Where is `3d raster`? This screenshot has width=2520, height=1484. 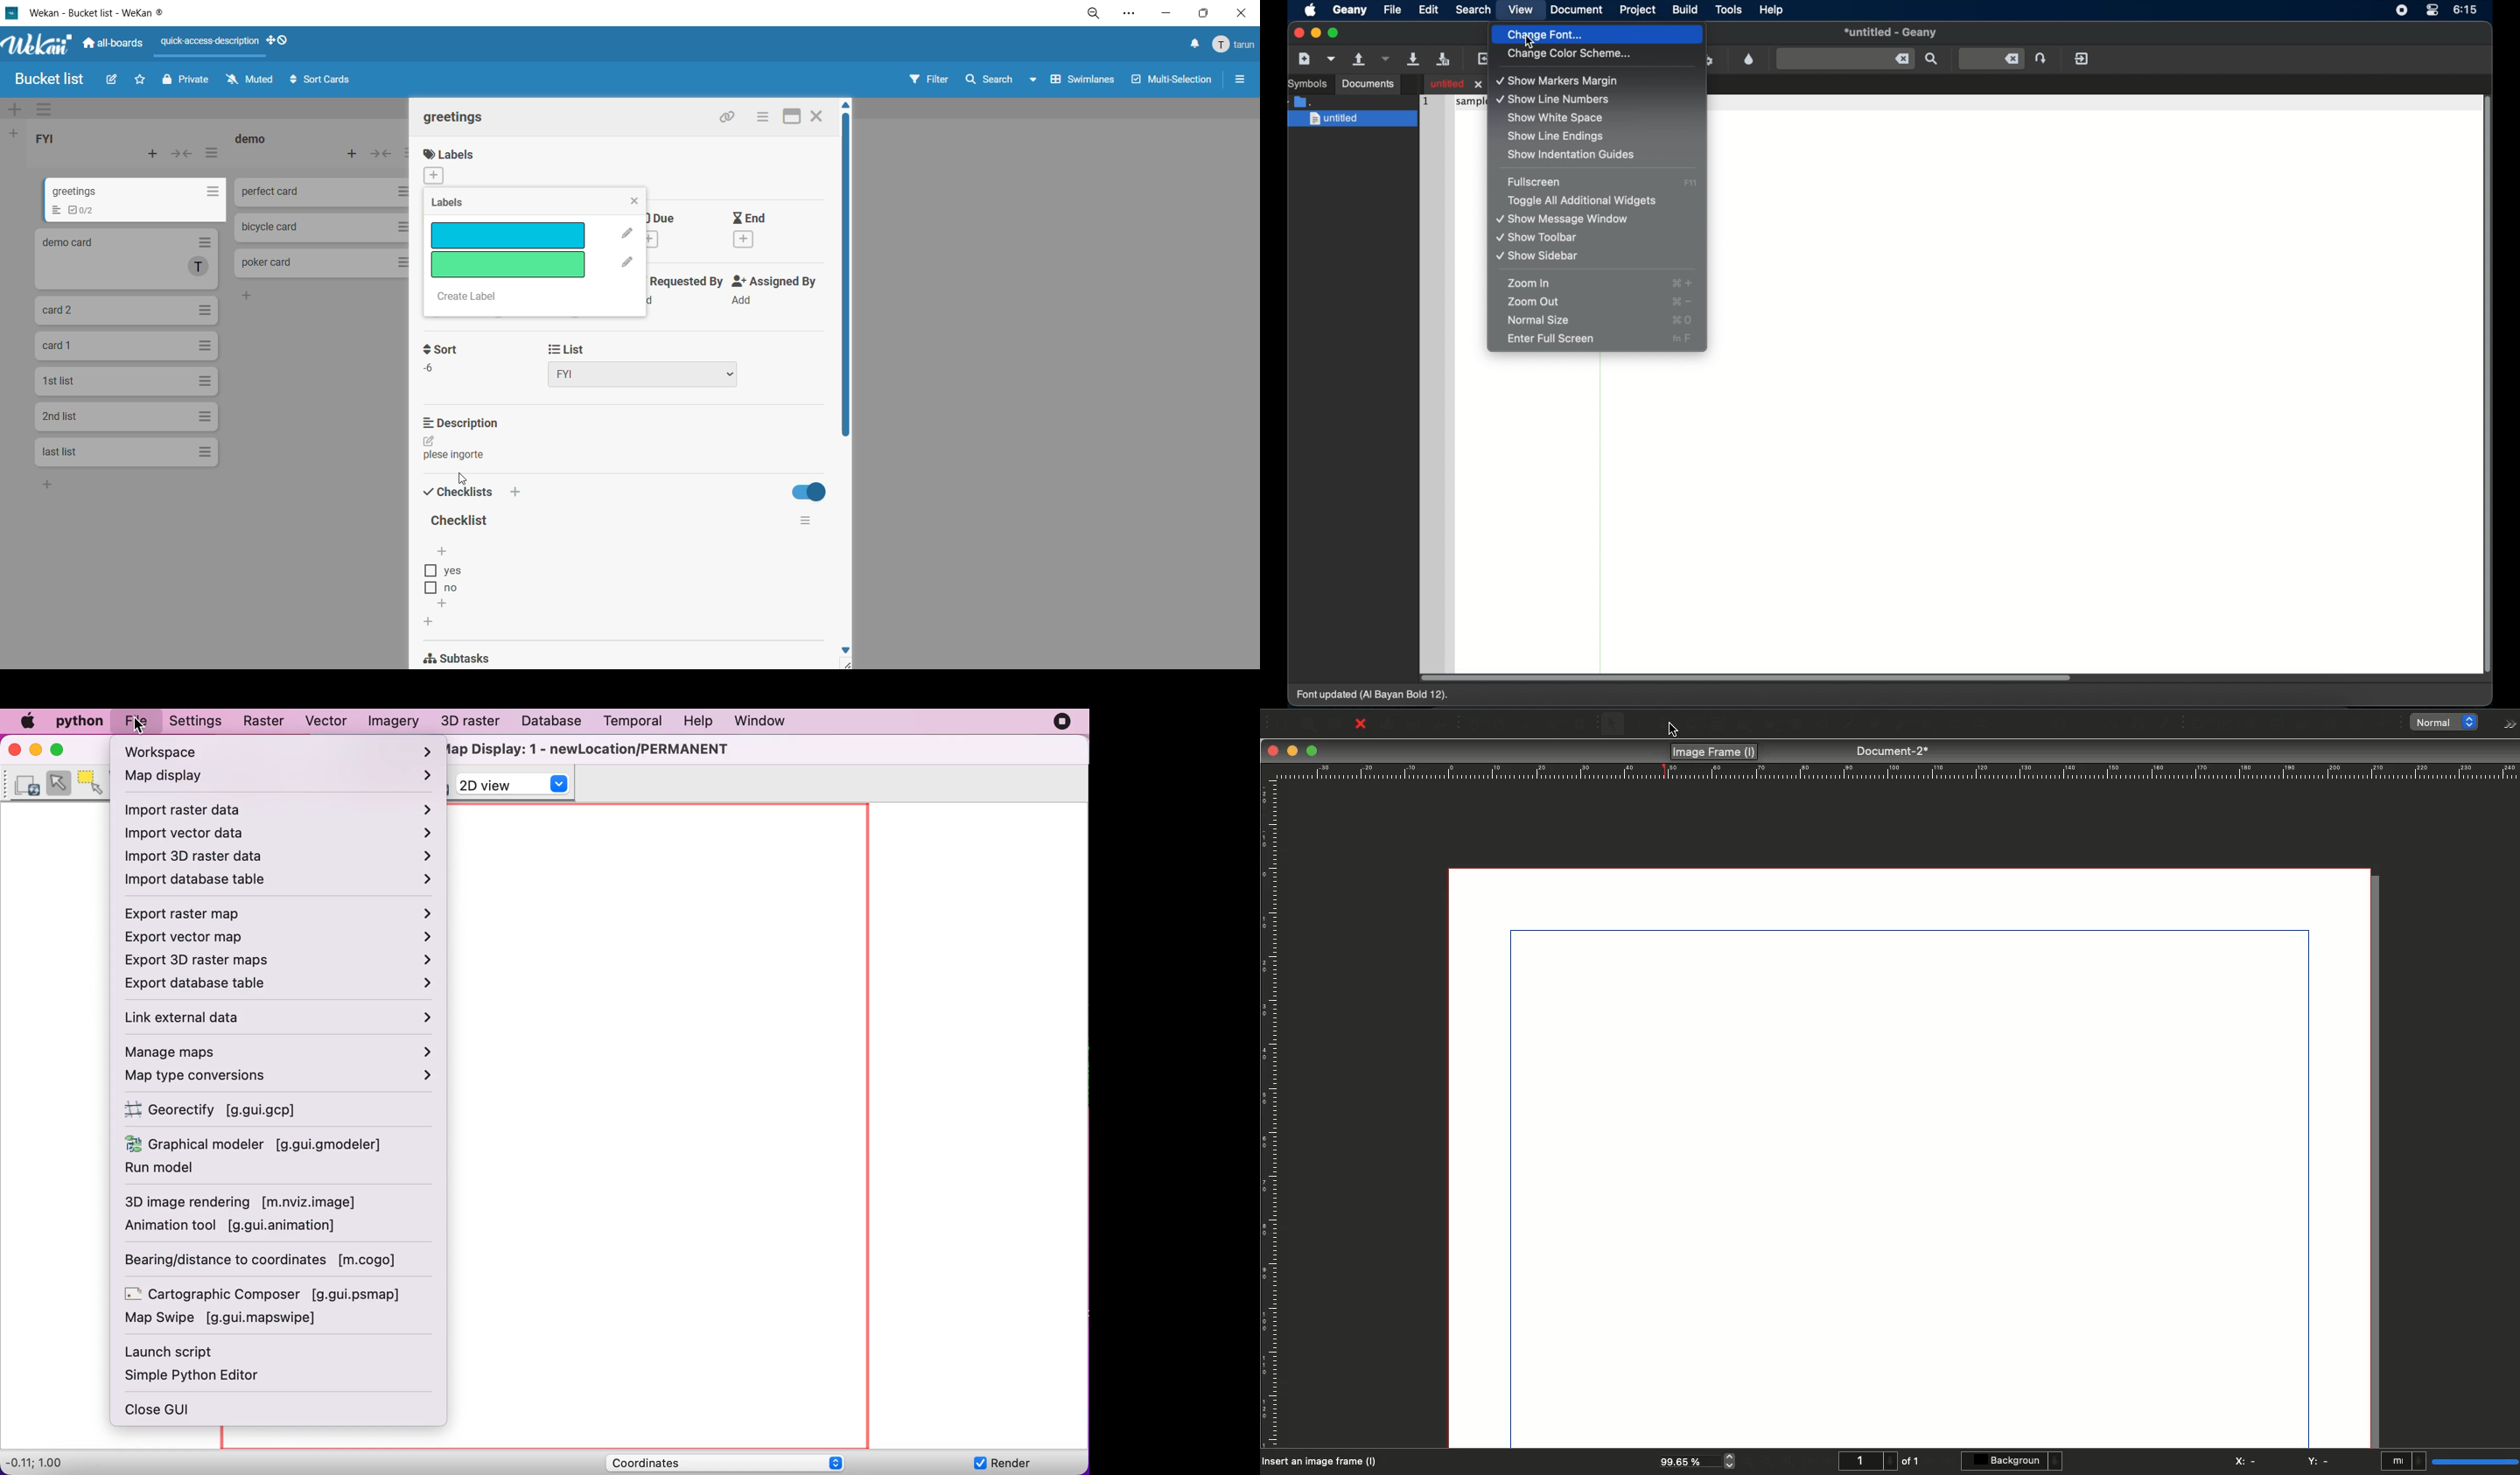
3d raster is located at coordinates (471, 721).